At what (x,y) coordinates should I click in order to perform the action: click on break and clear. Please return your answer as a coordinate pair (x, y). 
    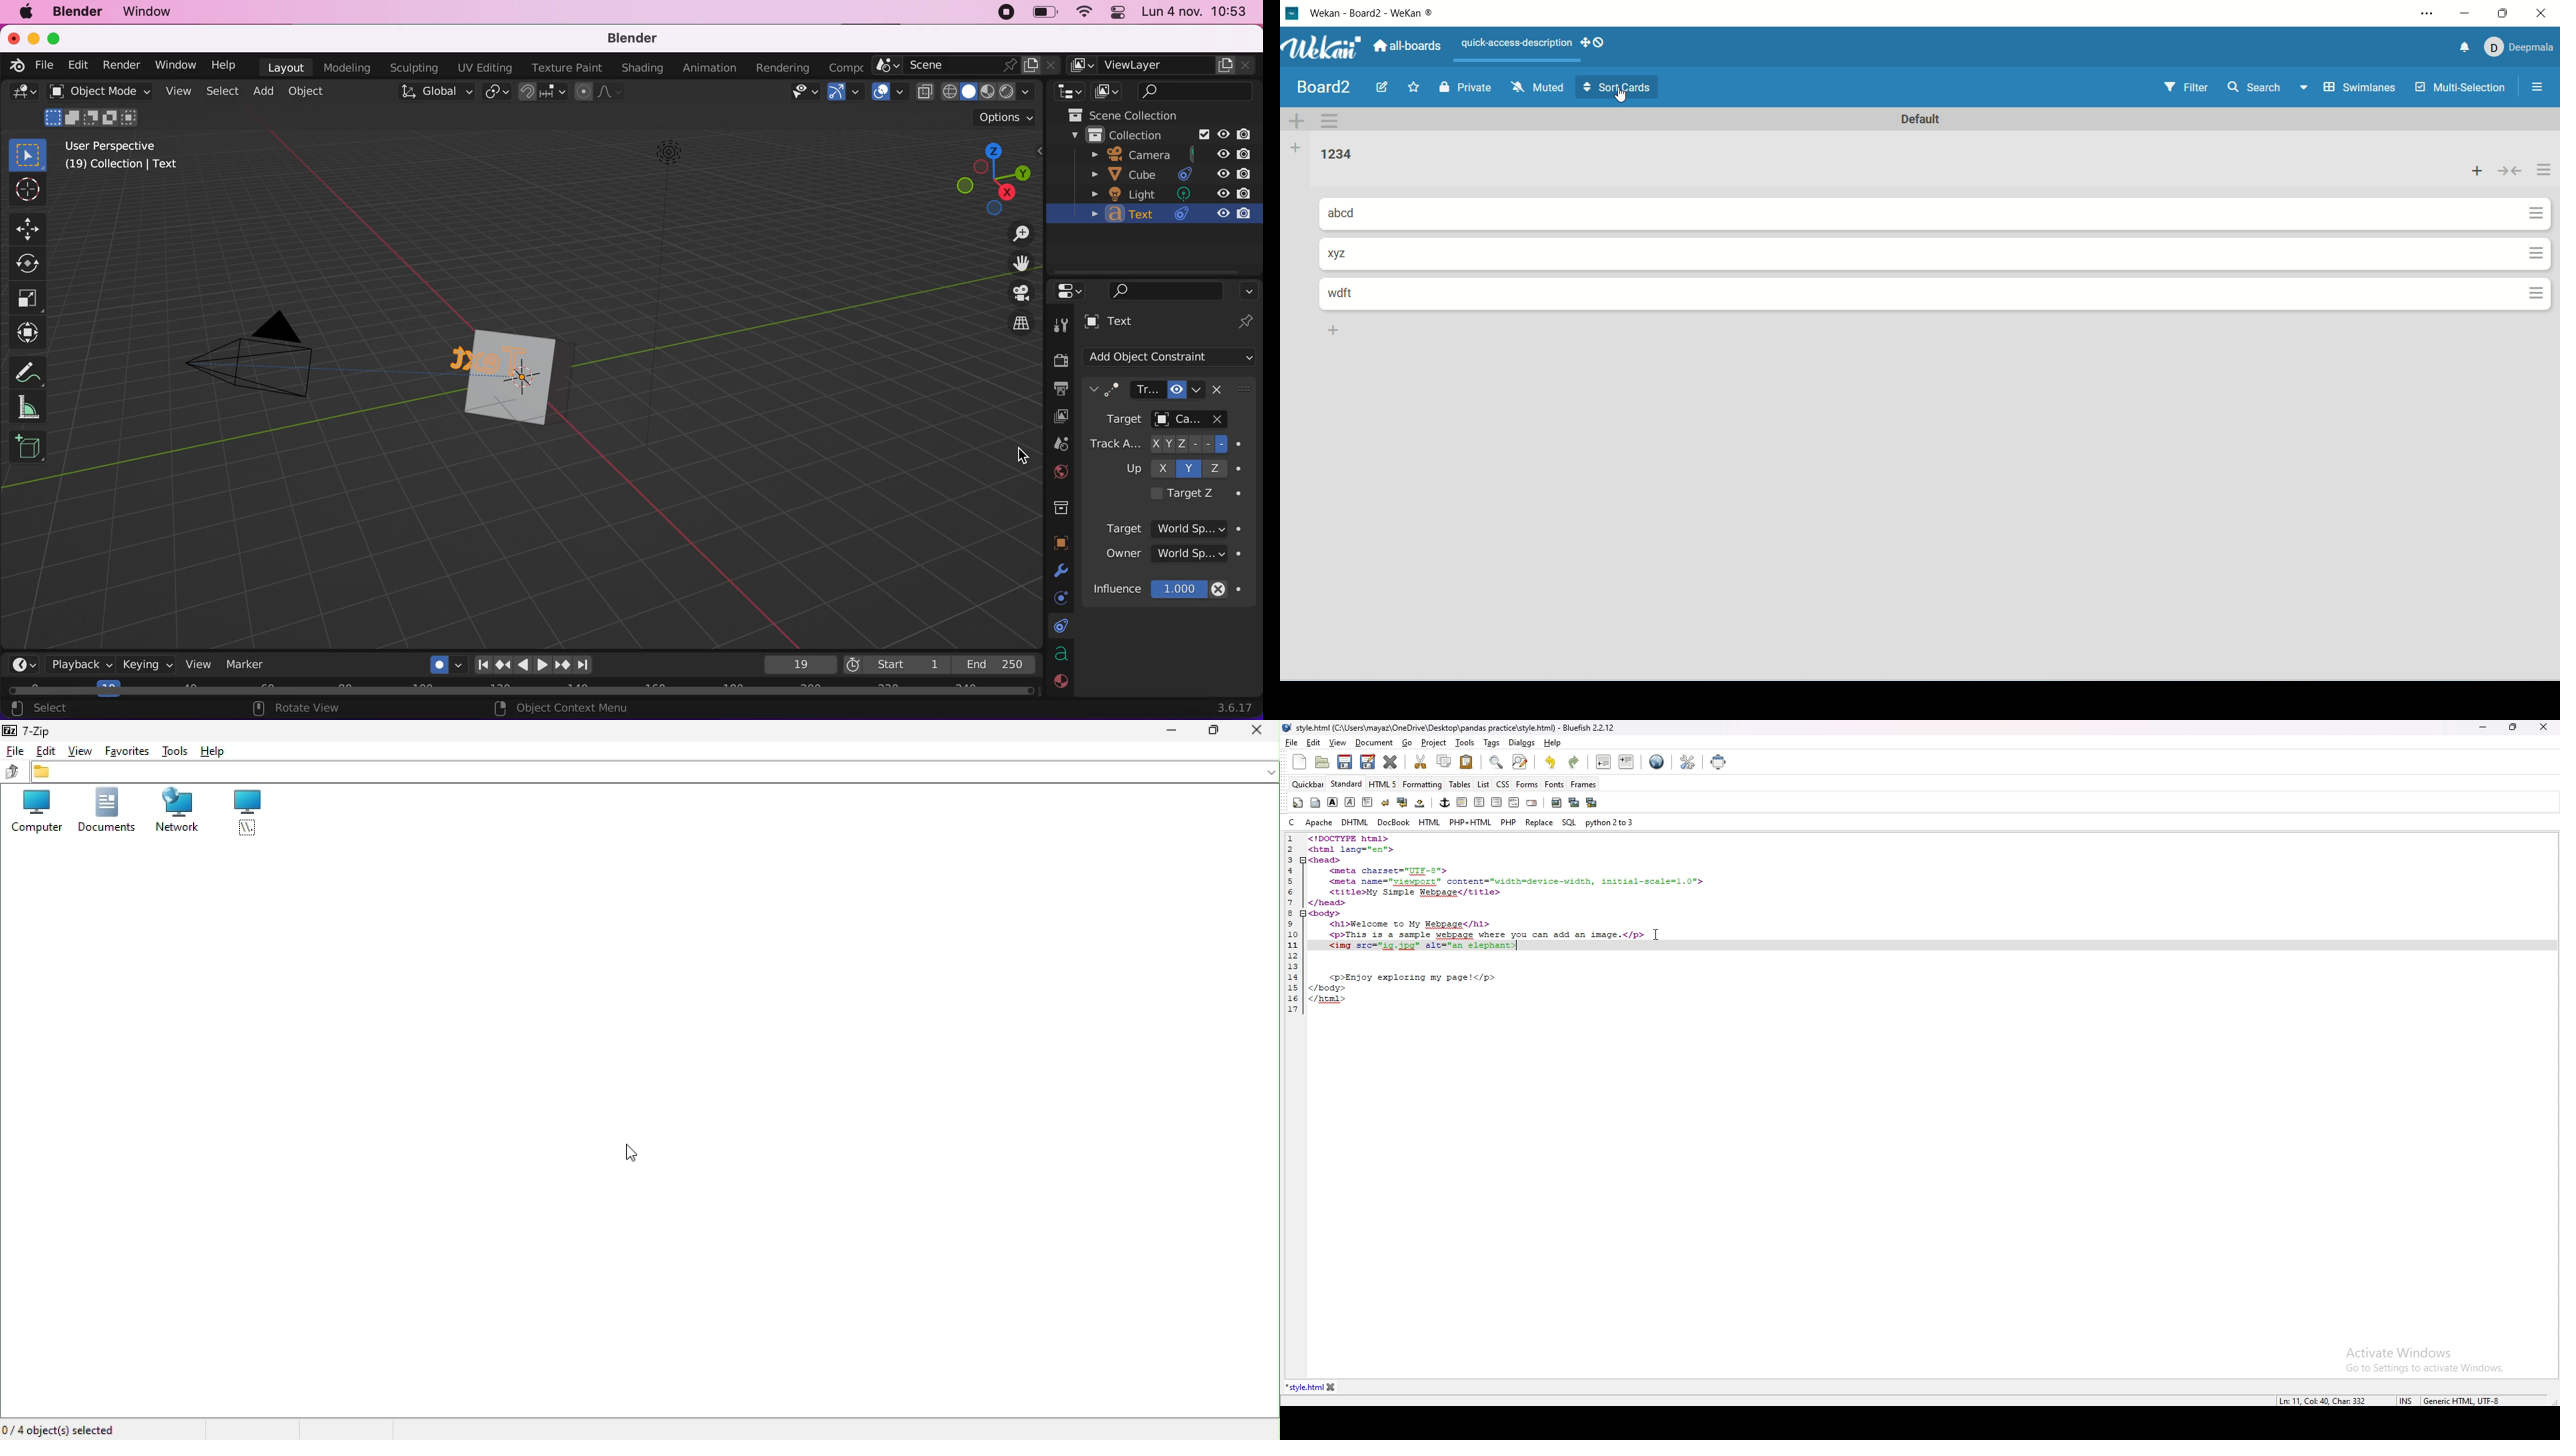
    Looking at the image, I should click on (1403, 802).